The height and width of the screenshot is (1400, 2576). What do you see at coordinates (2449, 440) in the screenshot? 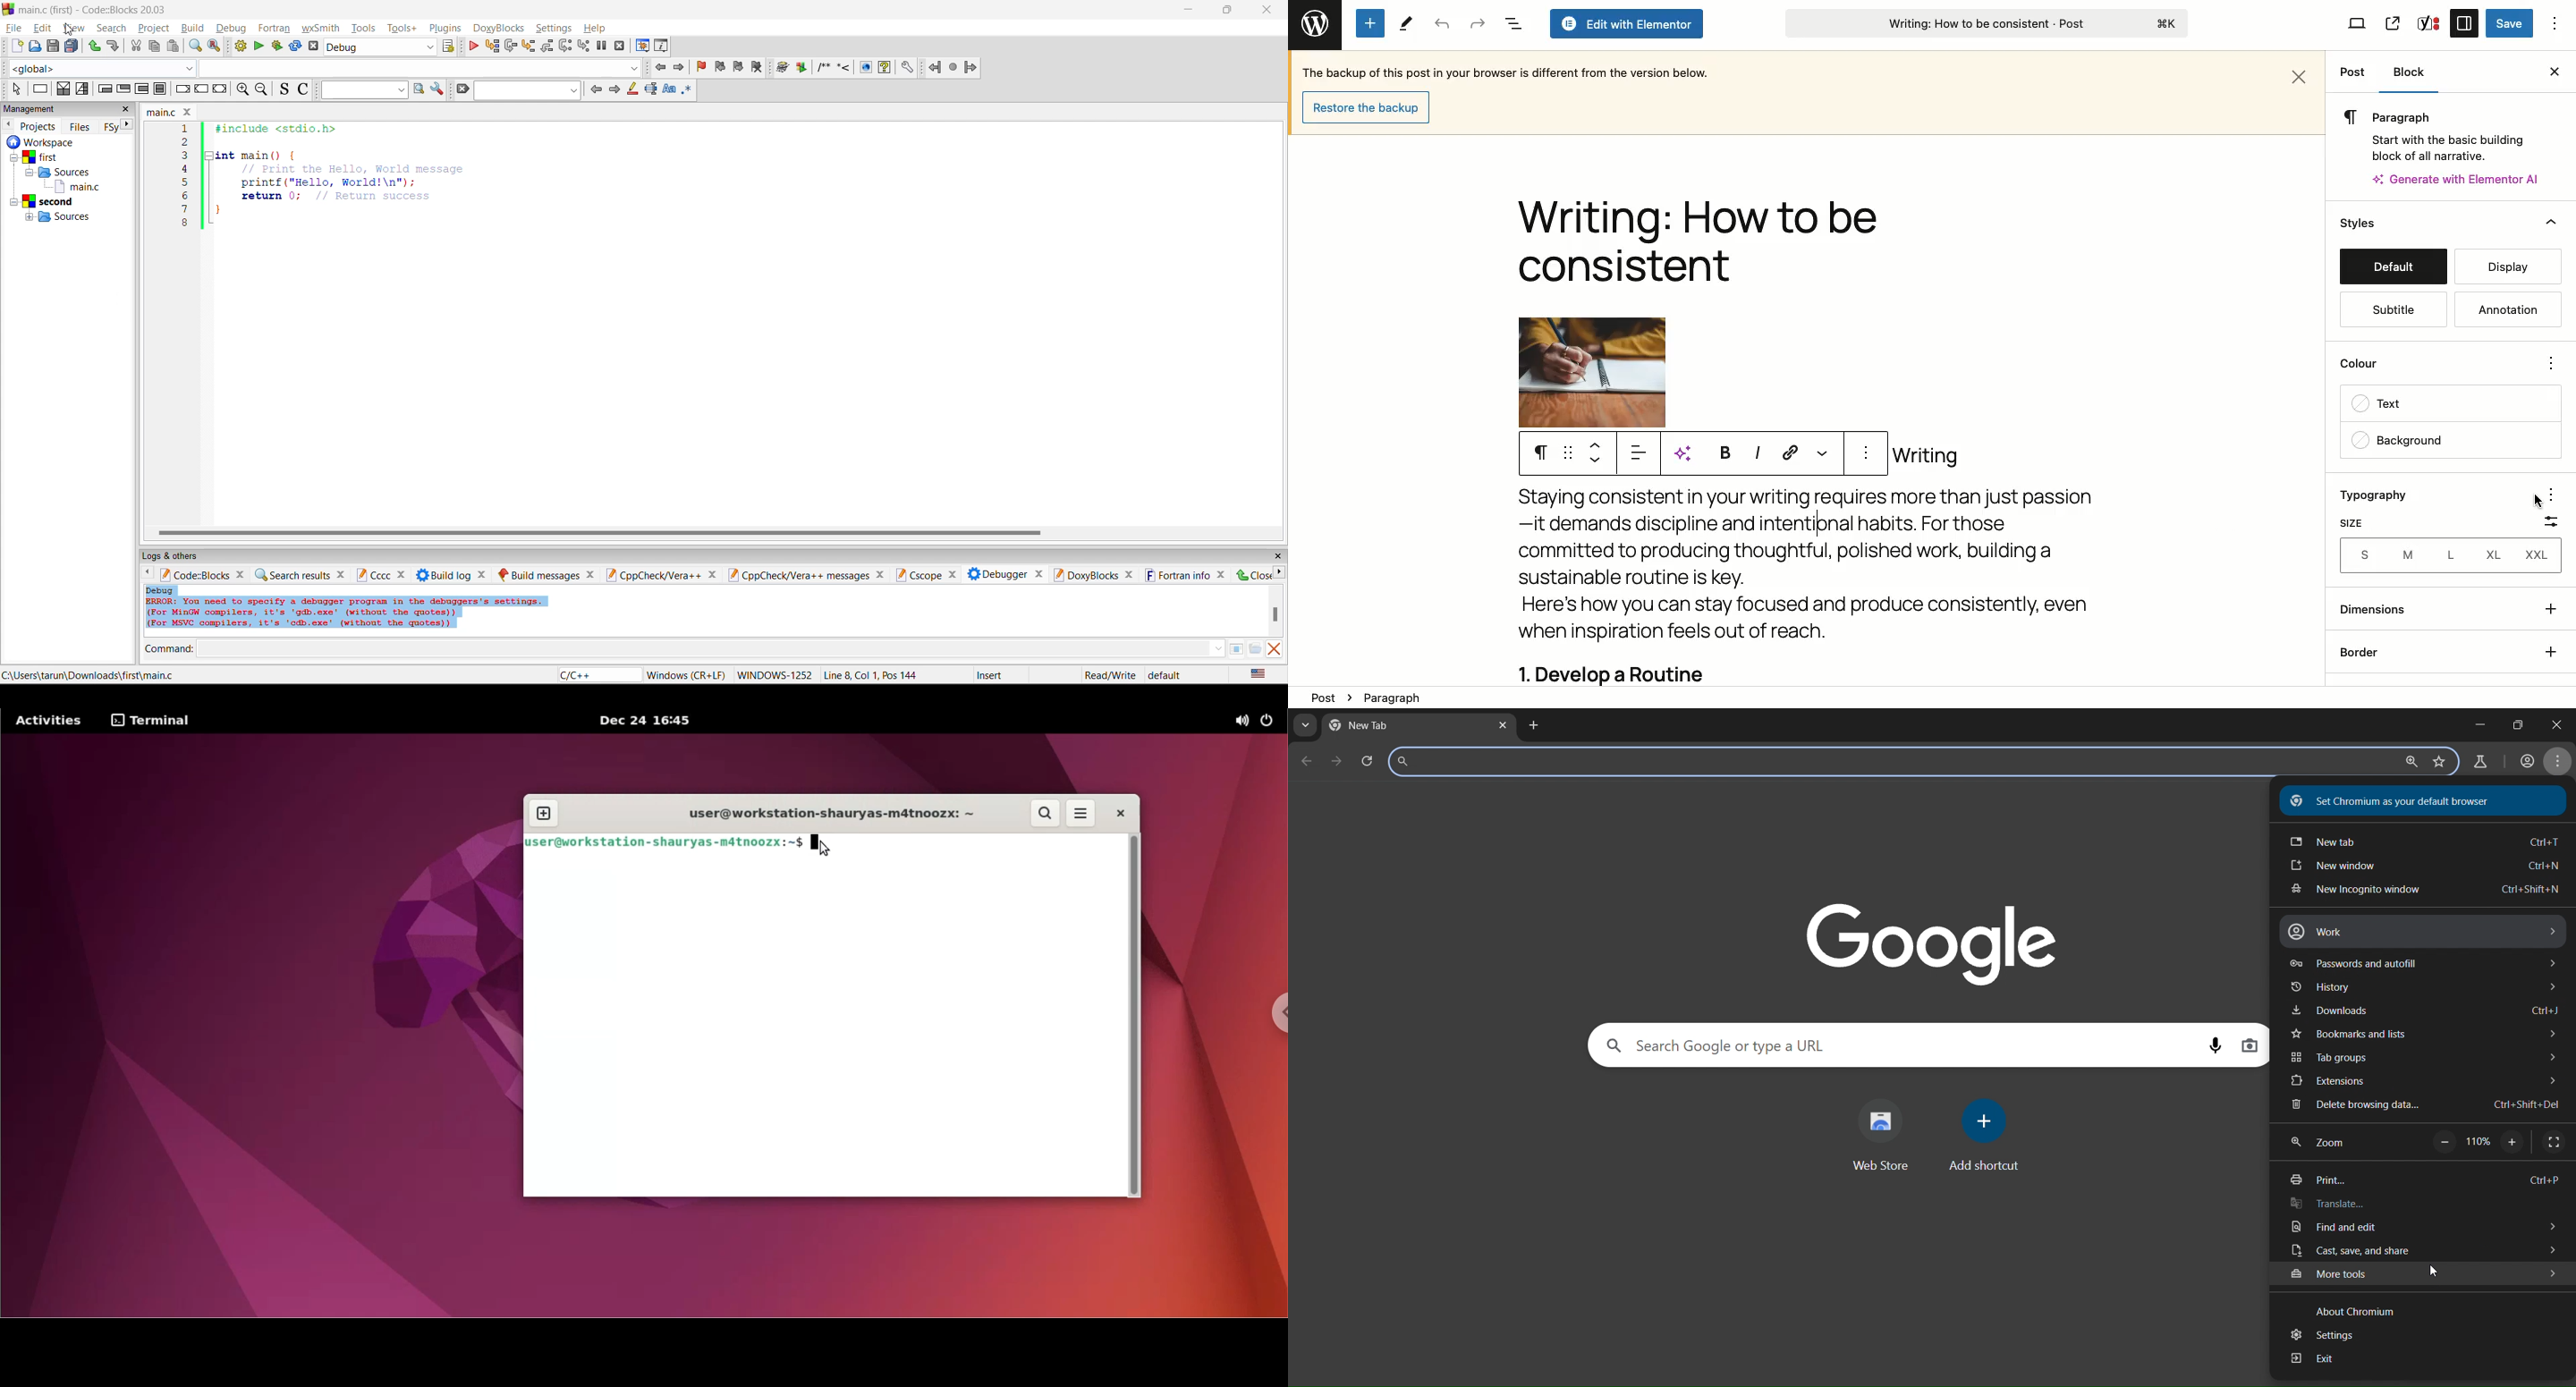
I see `Background` at bounding box center [2449, 440].